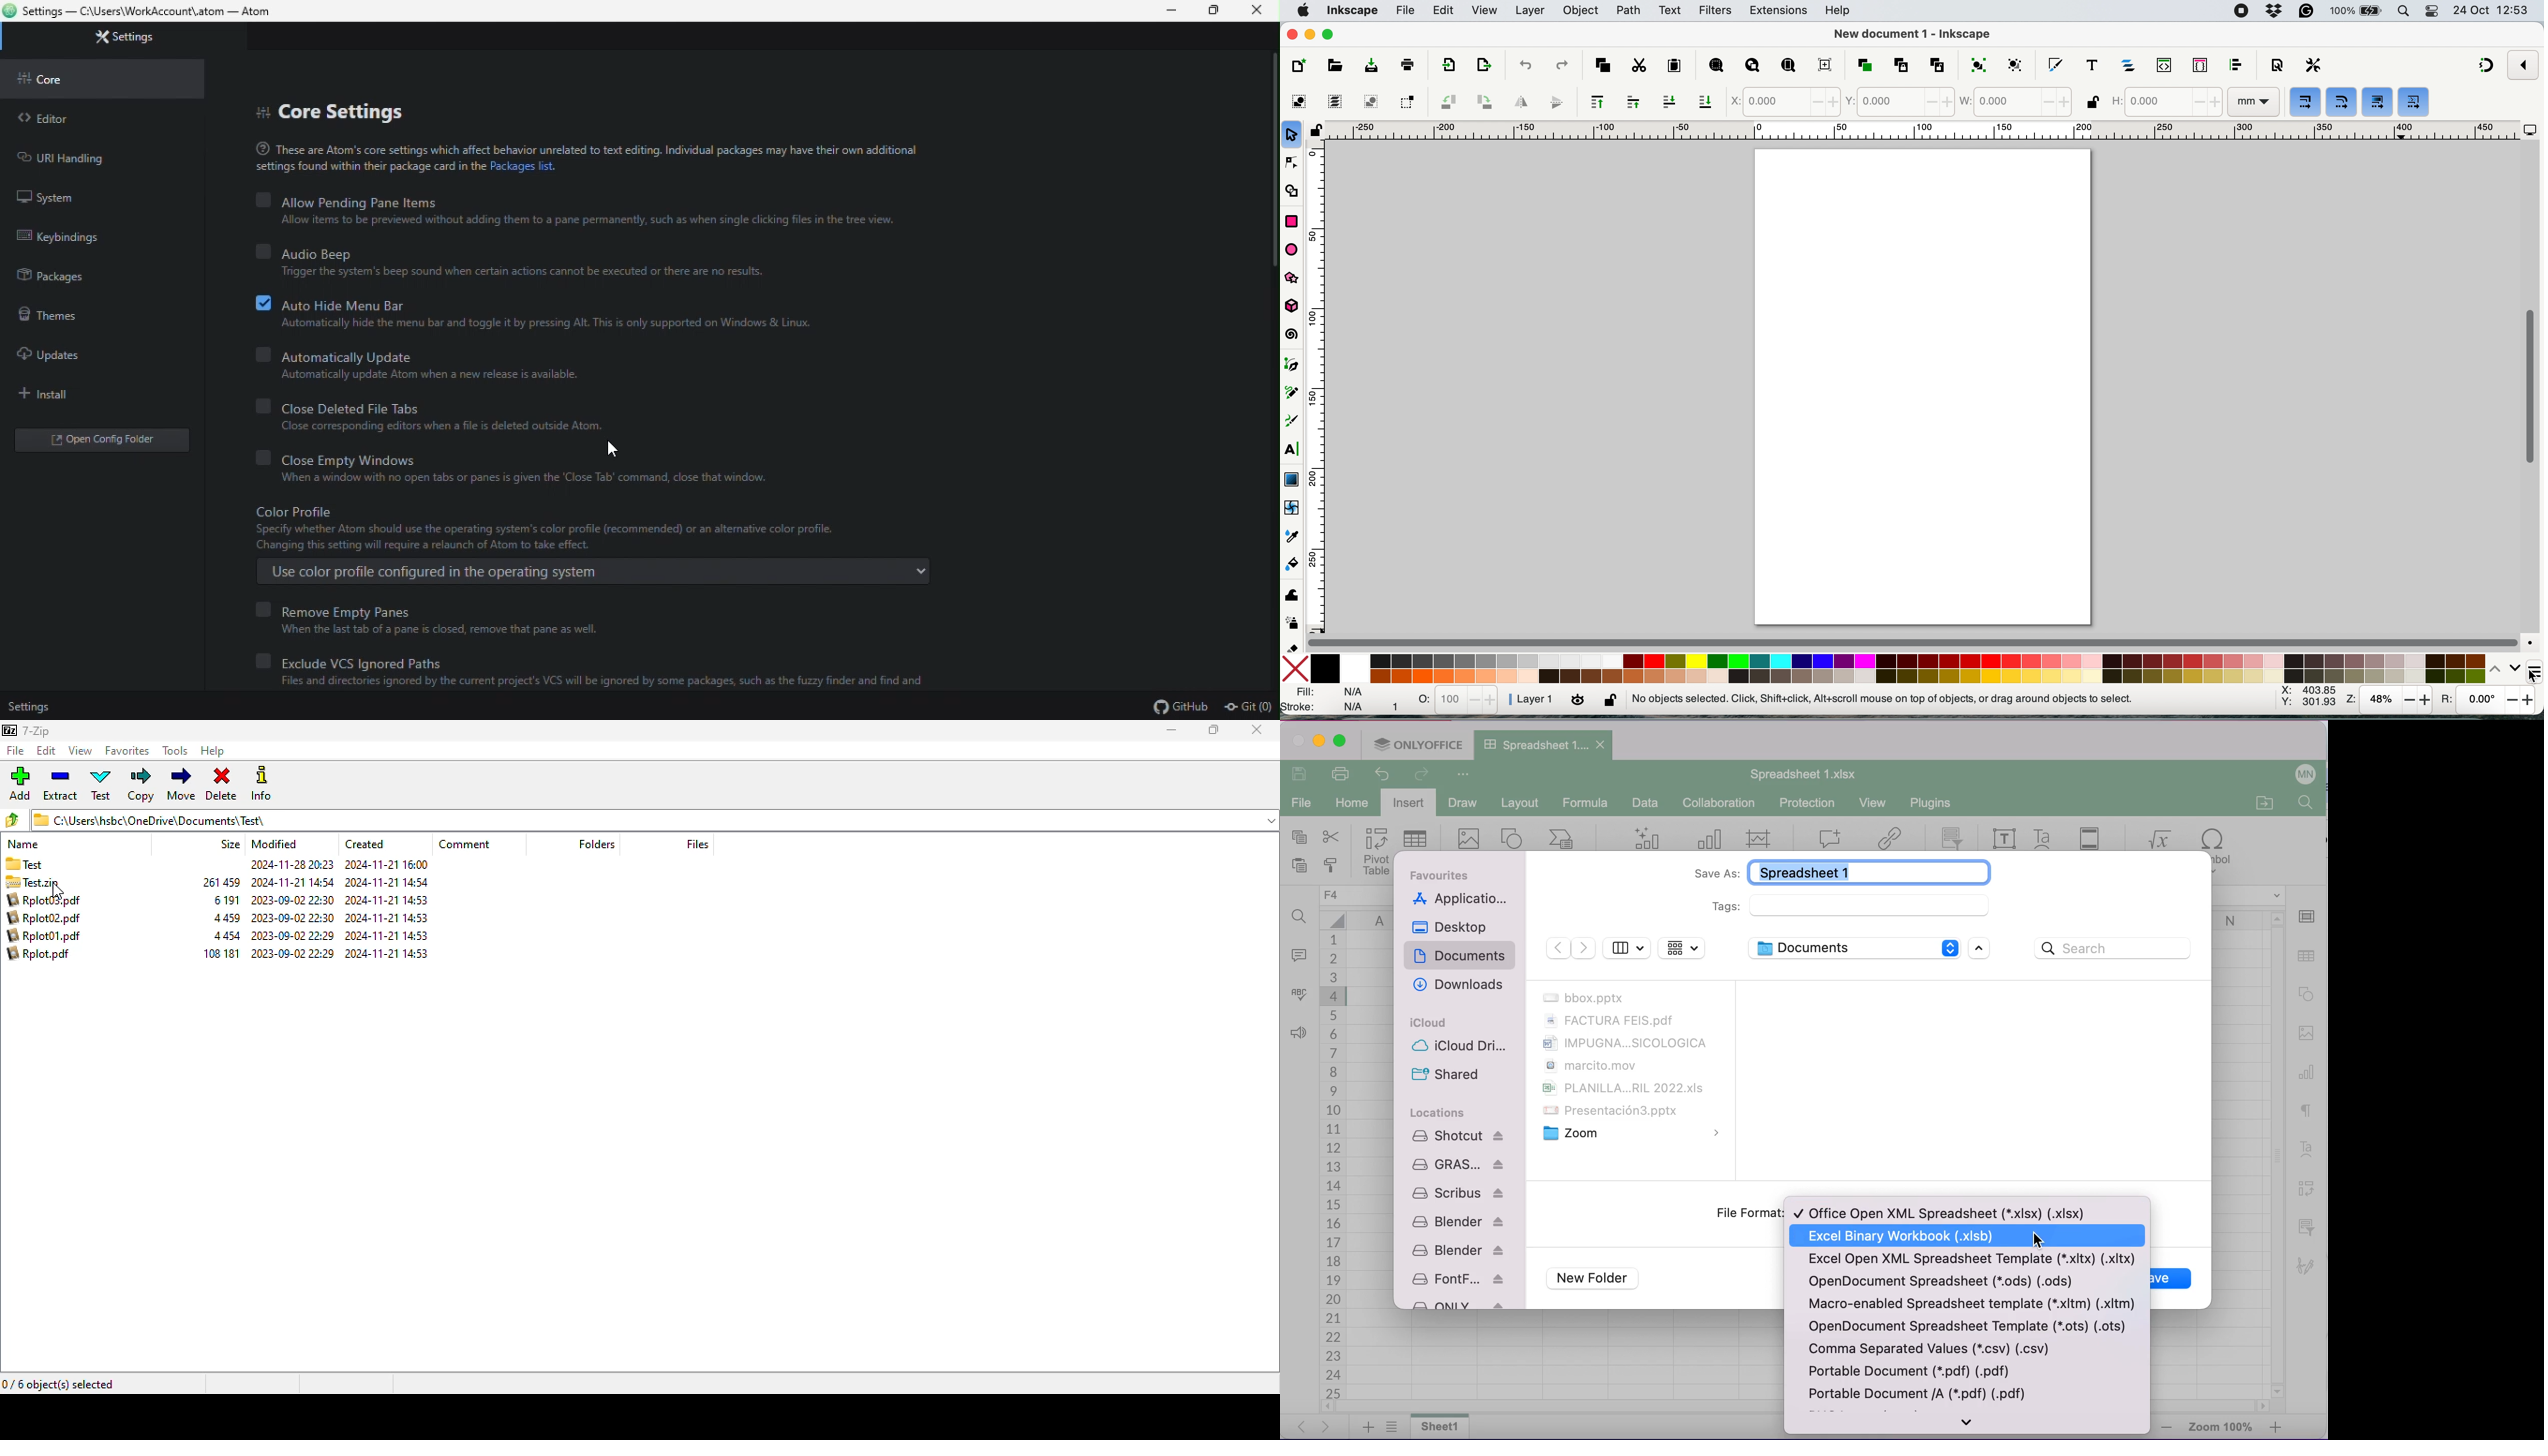 The width and height of the screenshot is (2548, 1456). What do you see at coordinates (1446, 101) in the screenshot?
I see `object rotate 90 ccw` at bounding box center [1446, 101].